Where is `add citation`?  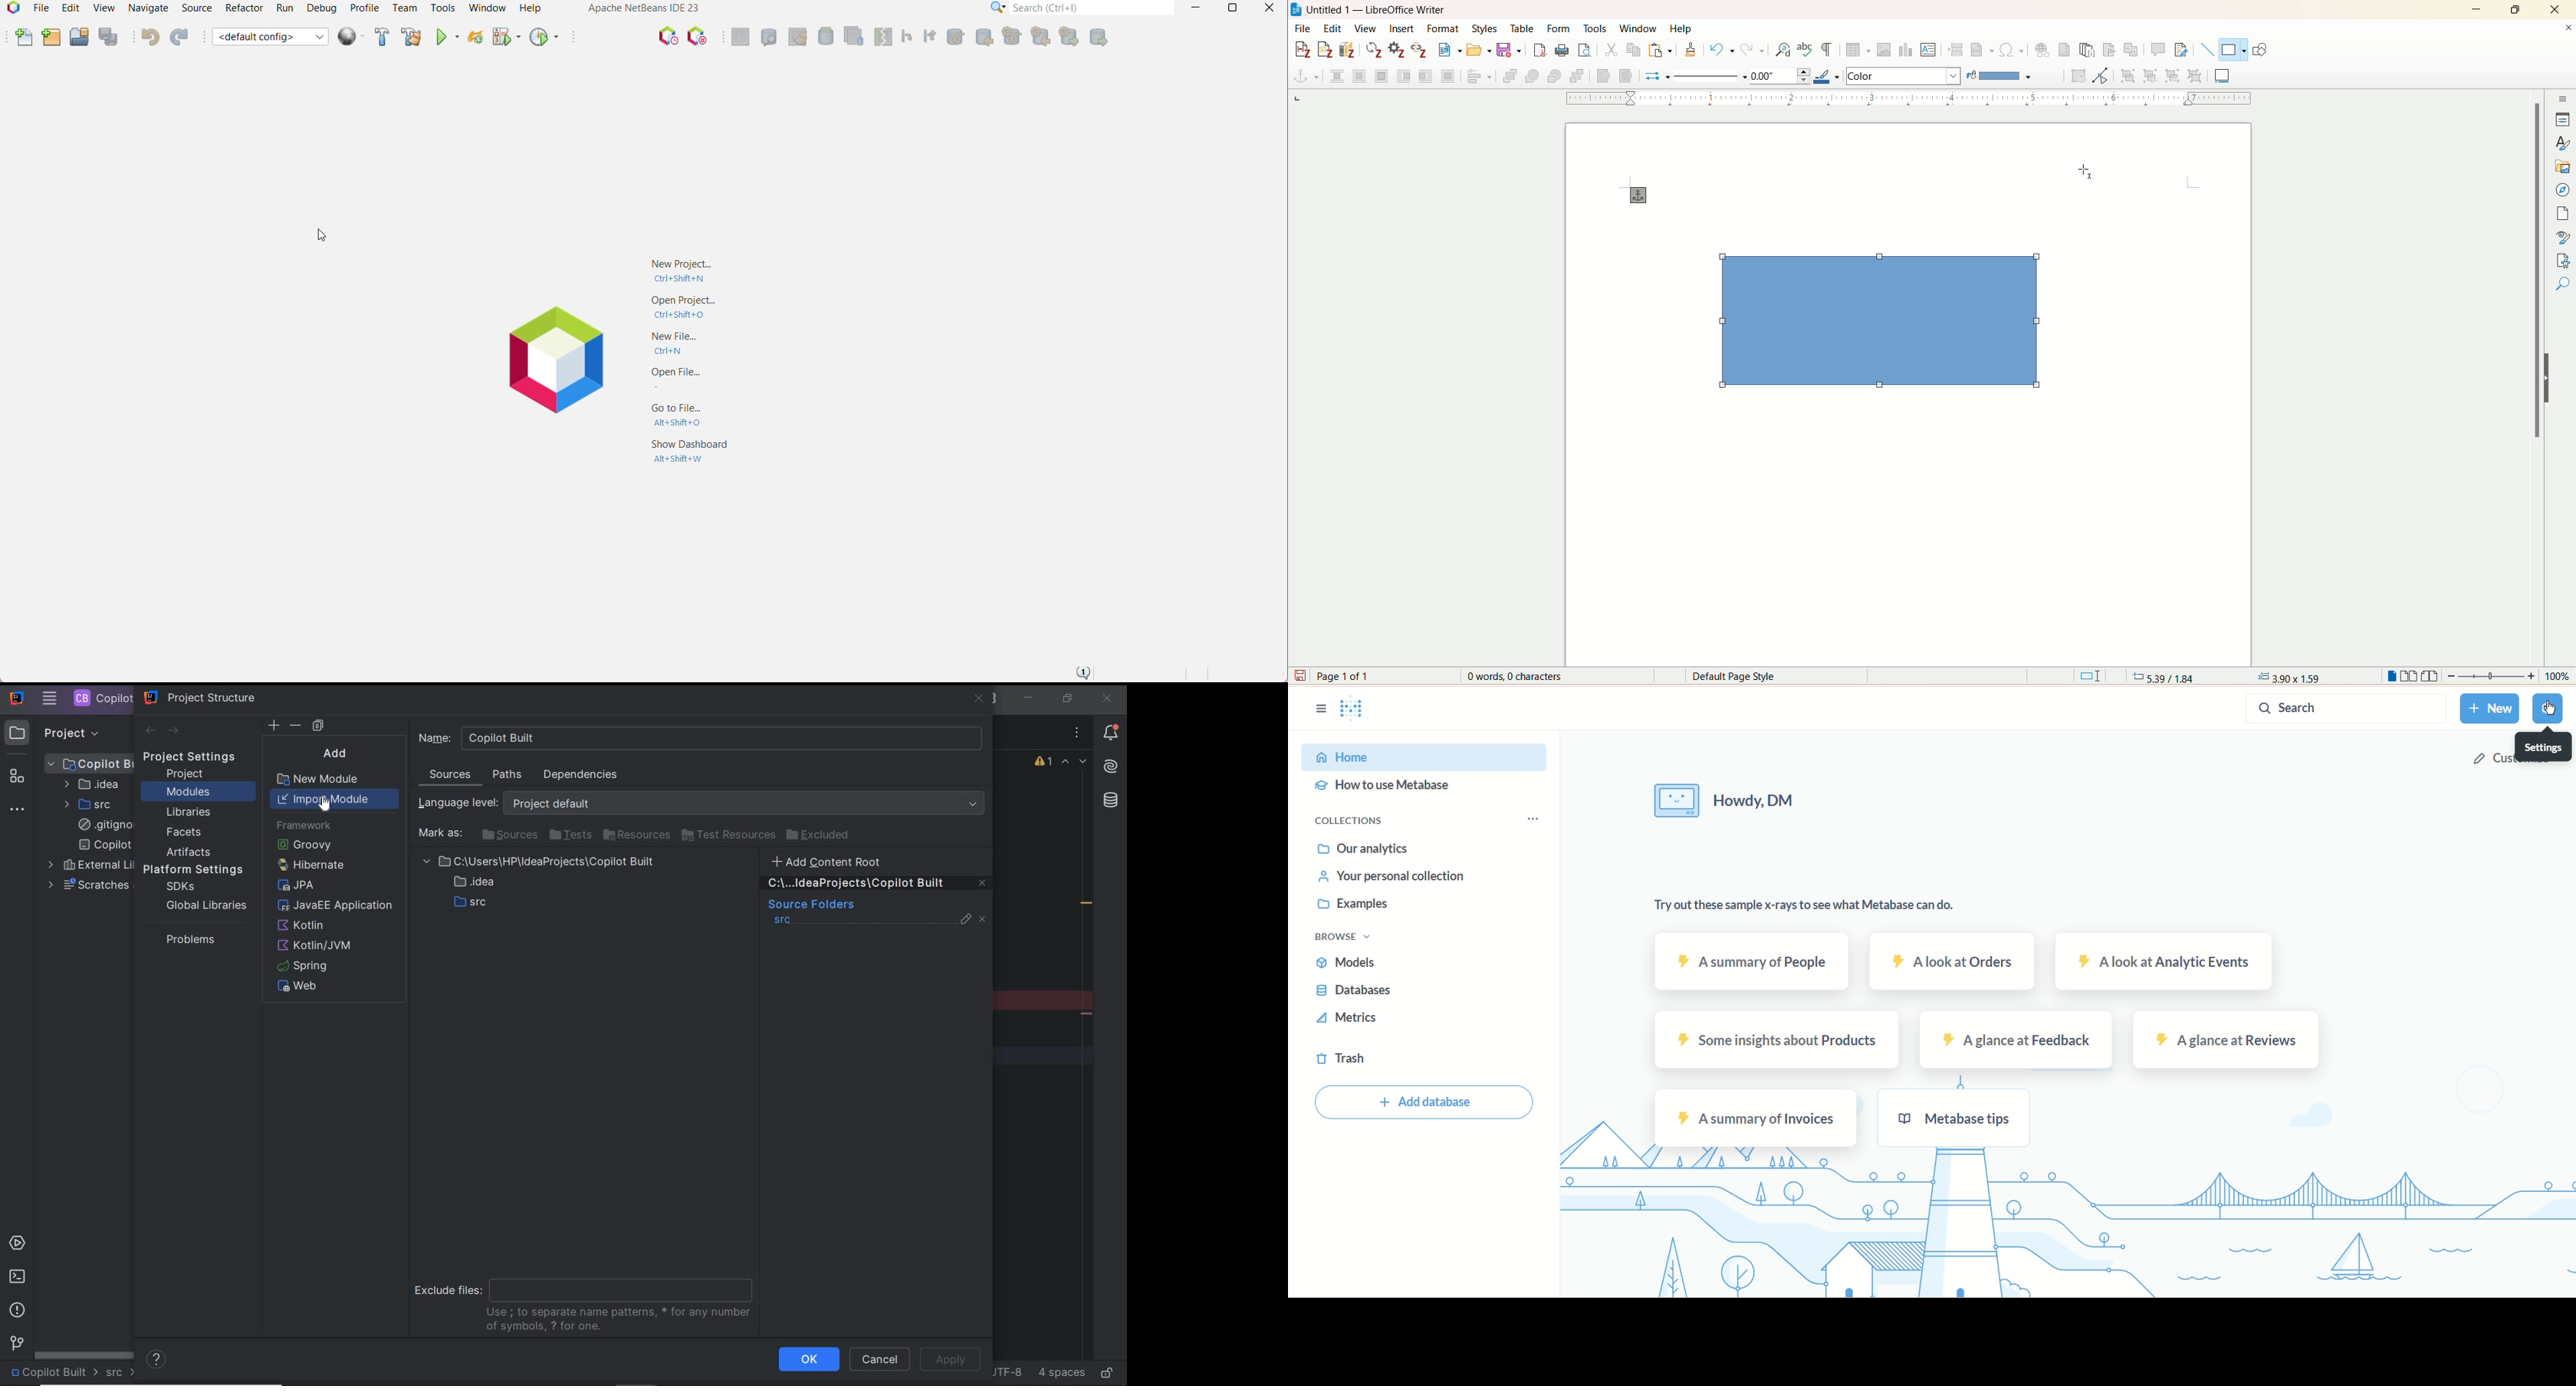
add citation is located at coordinates (1301, 50).